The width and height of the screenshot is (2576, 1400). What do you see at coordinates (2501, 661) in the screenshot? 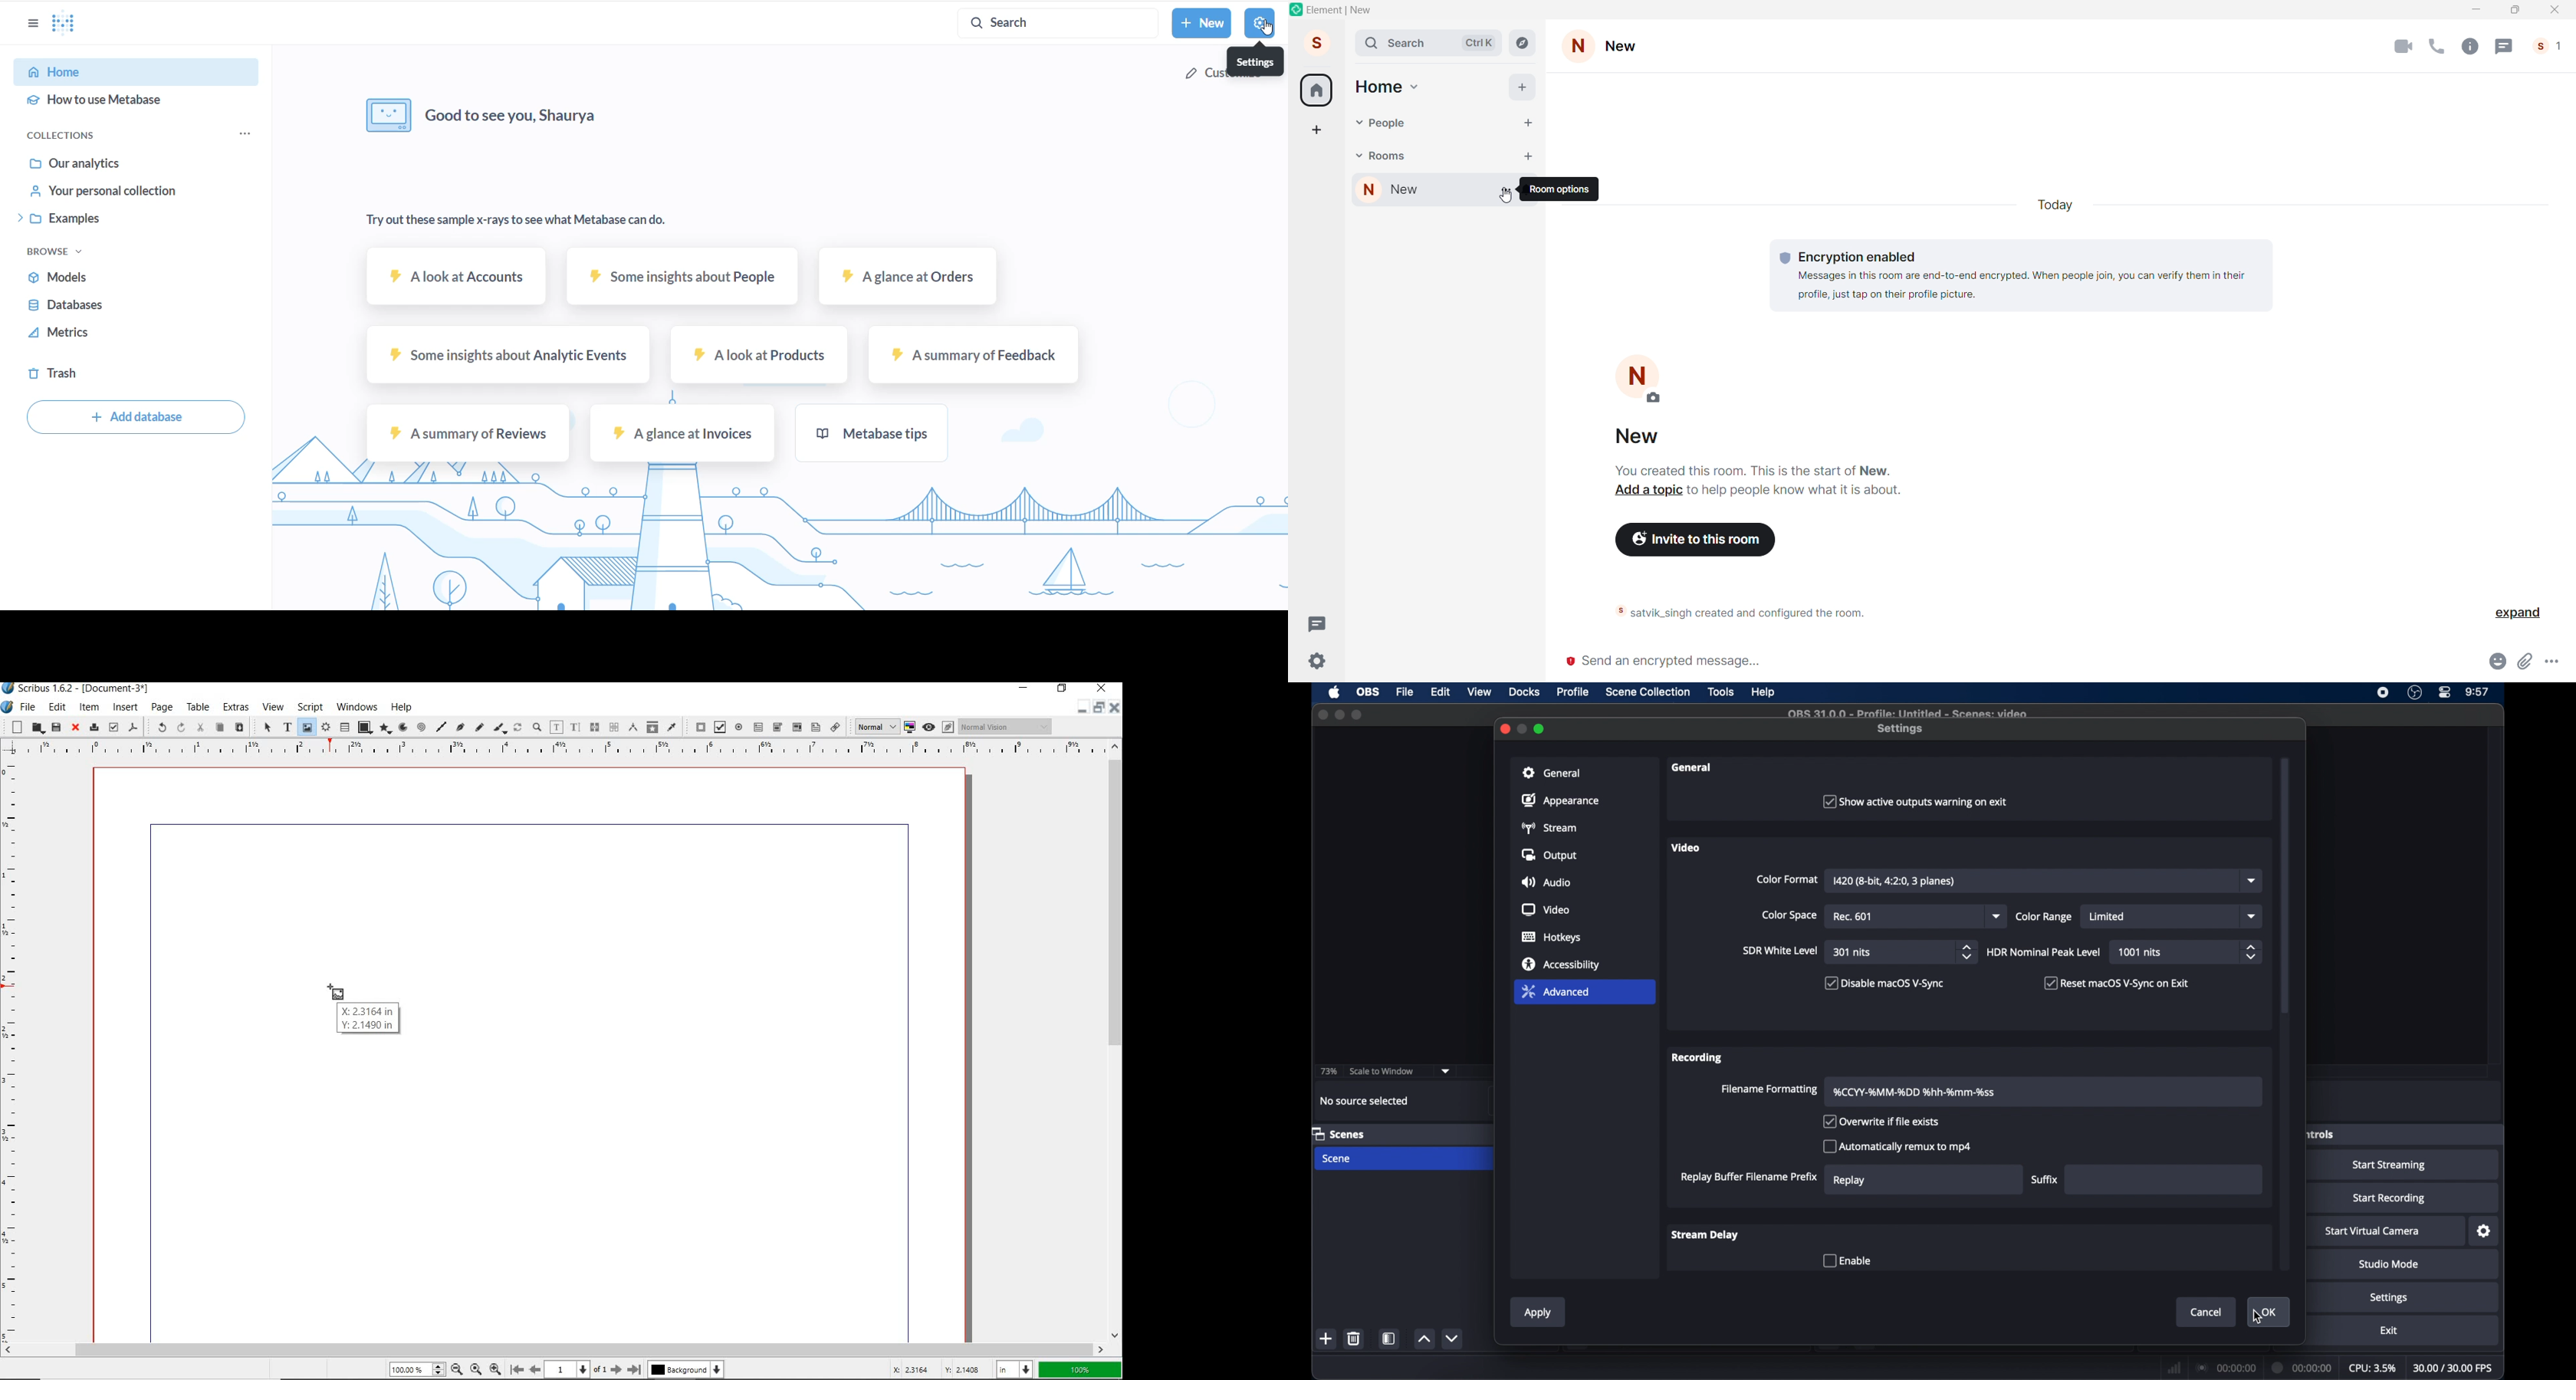
I see `Emoji` at bounding box center [2501, 661].